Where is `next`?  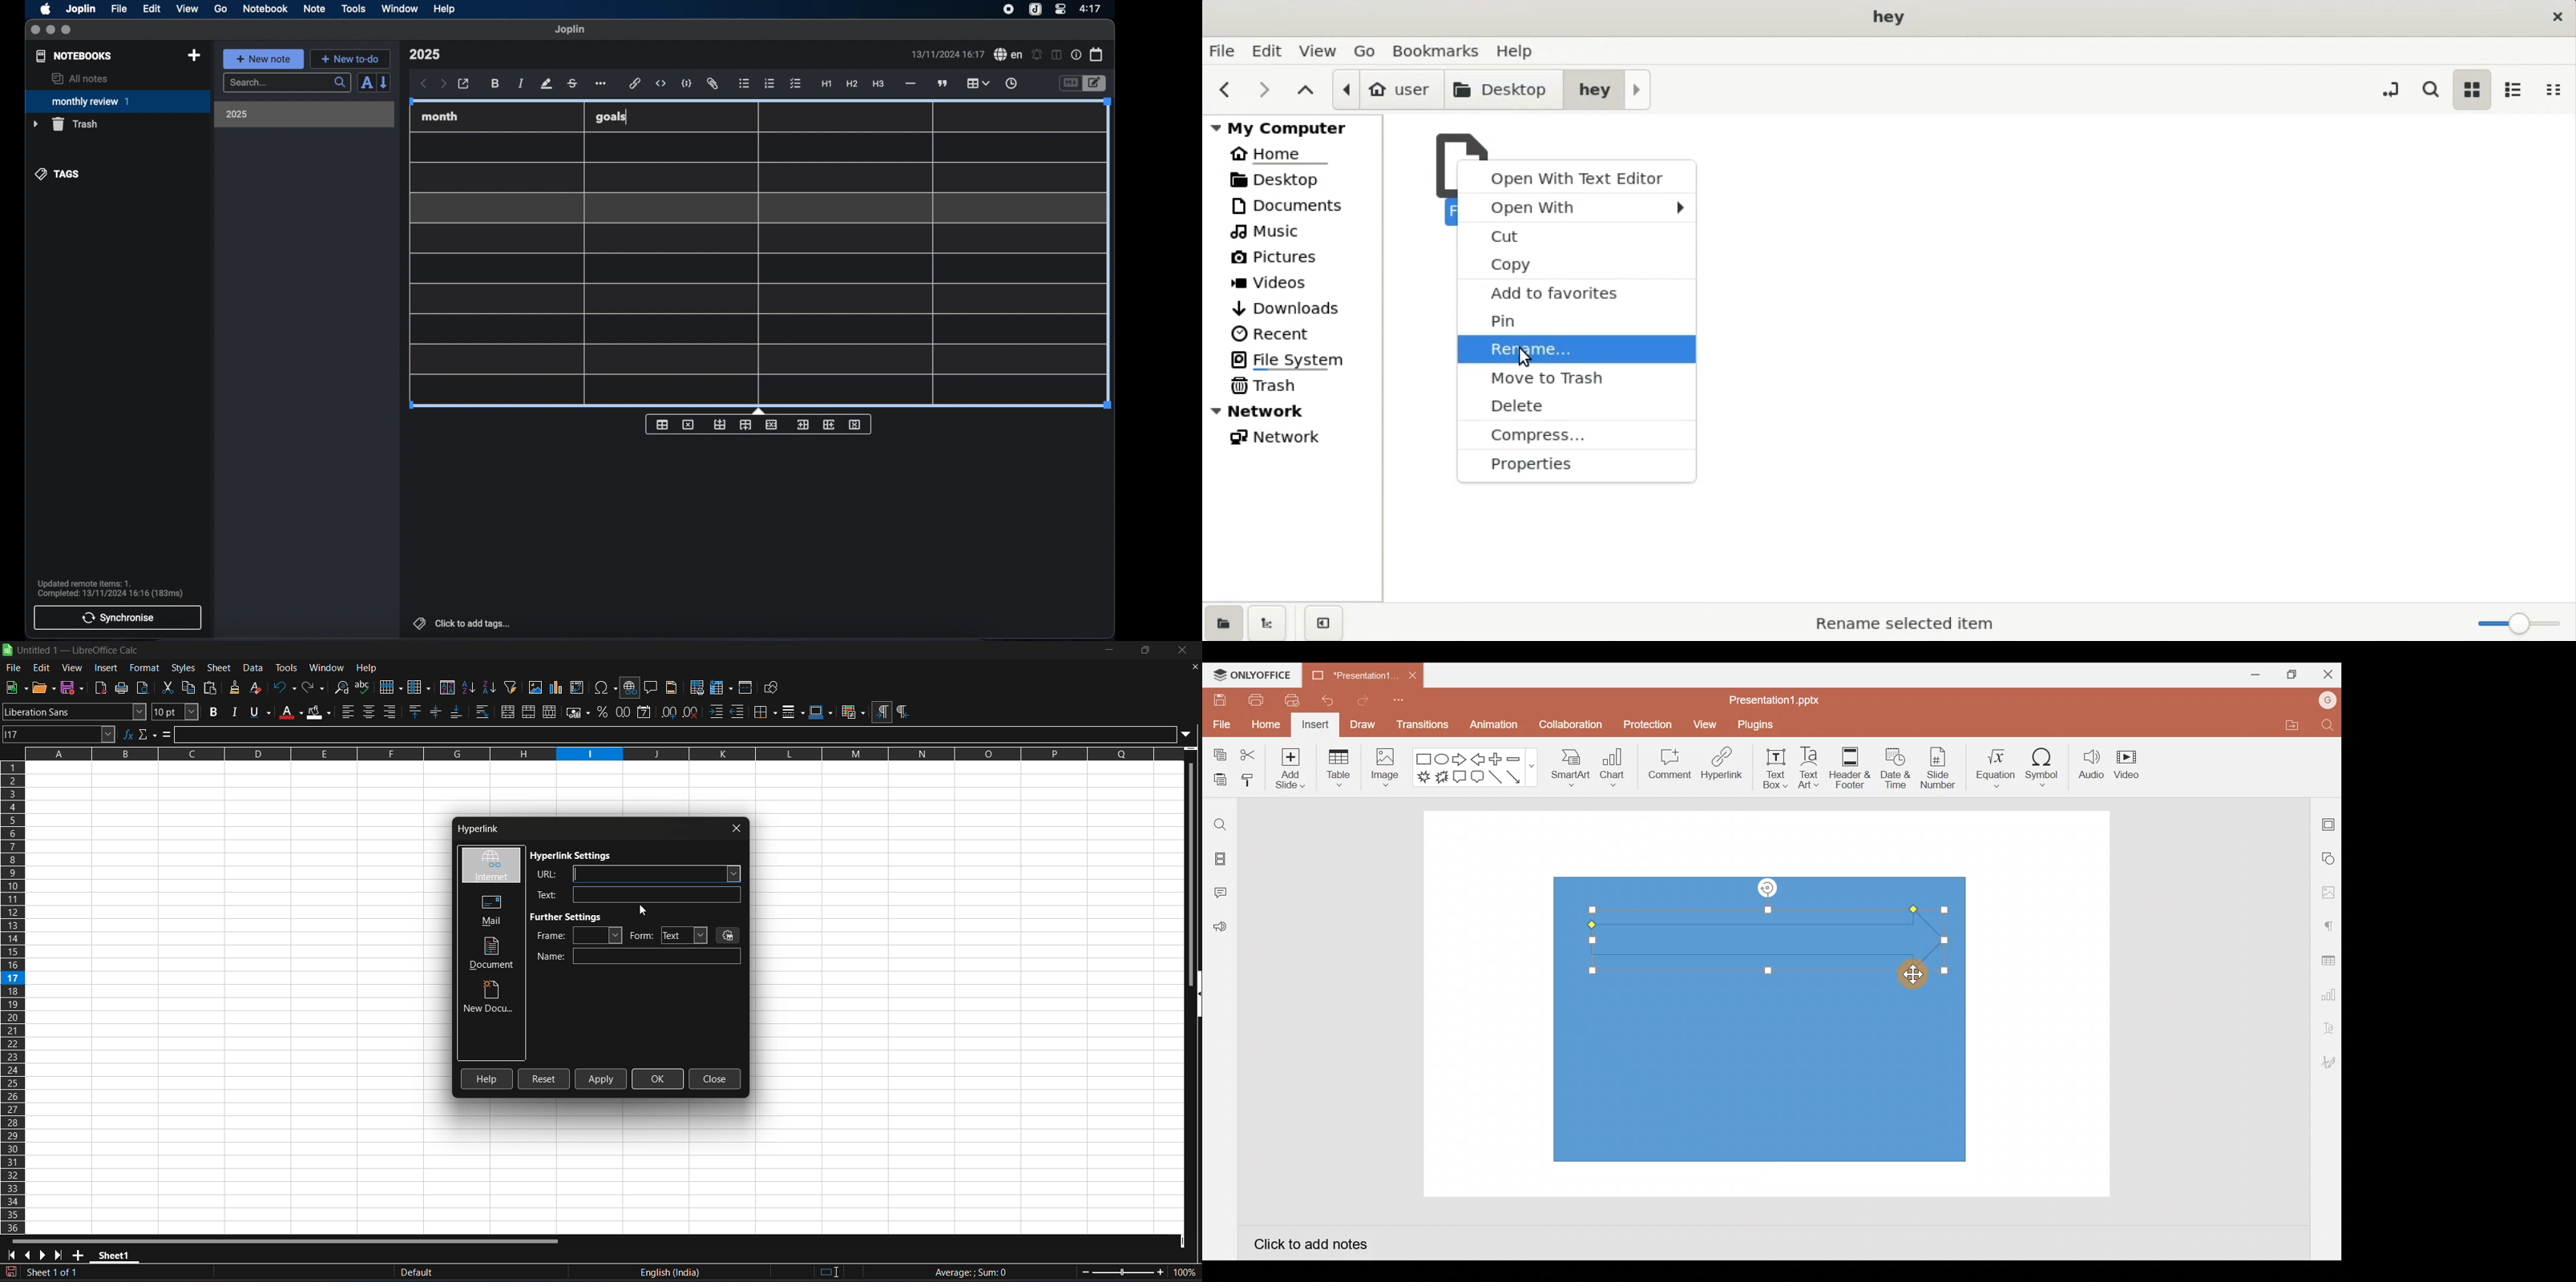
next is located at coordinates (1259, 89).